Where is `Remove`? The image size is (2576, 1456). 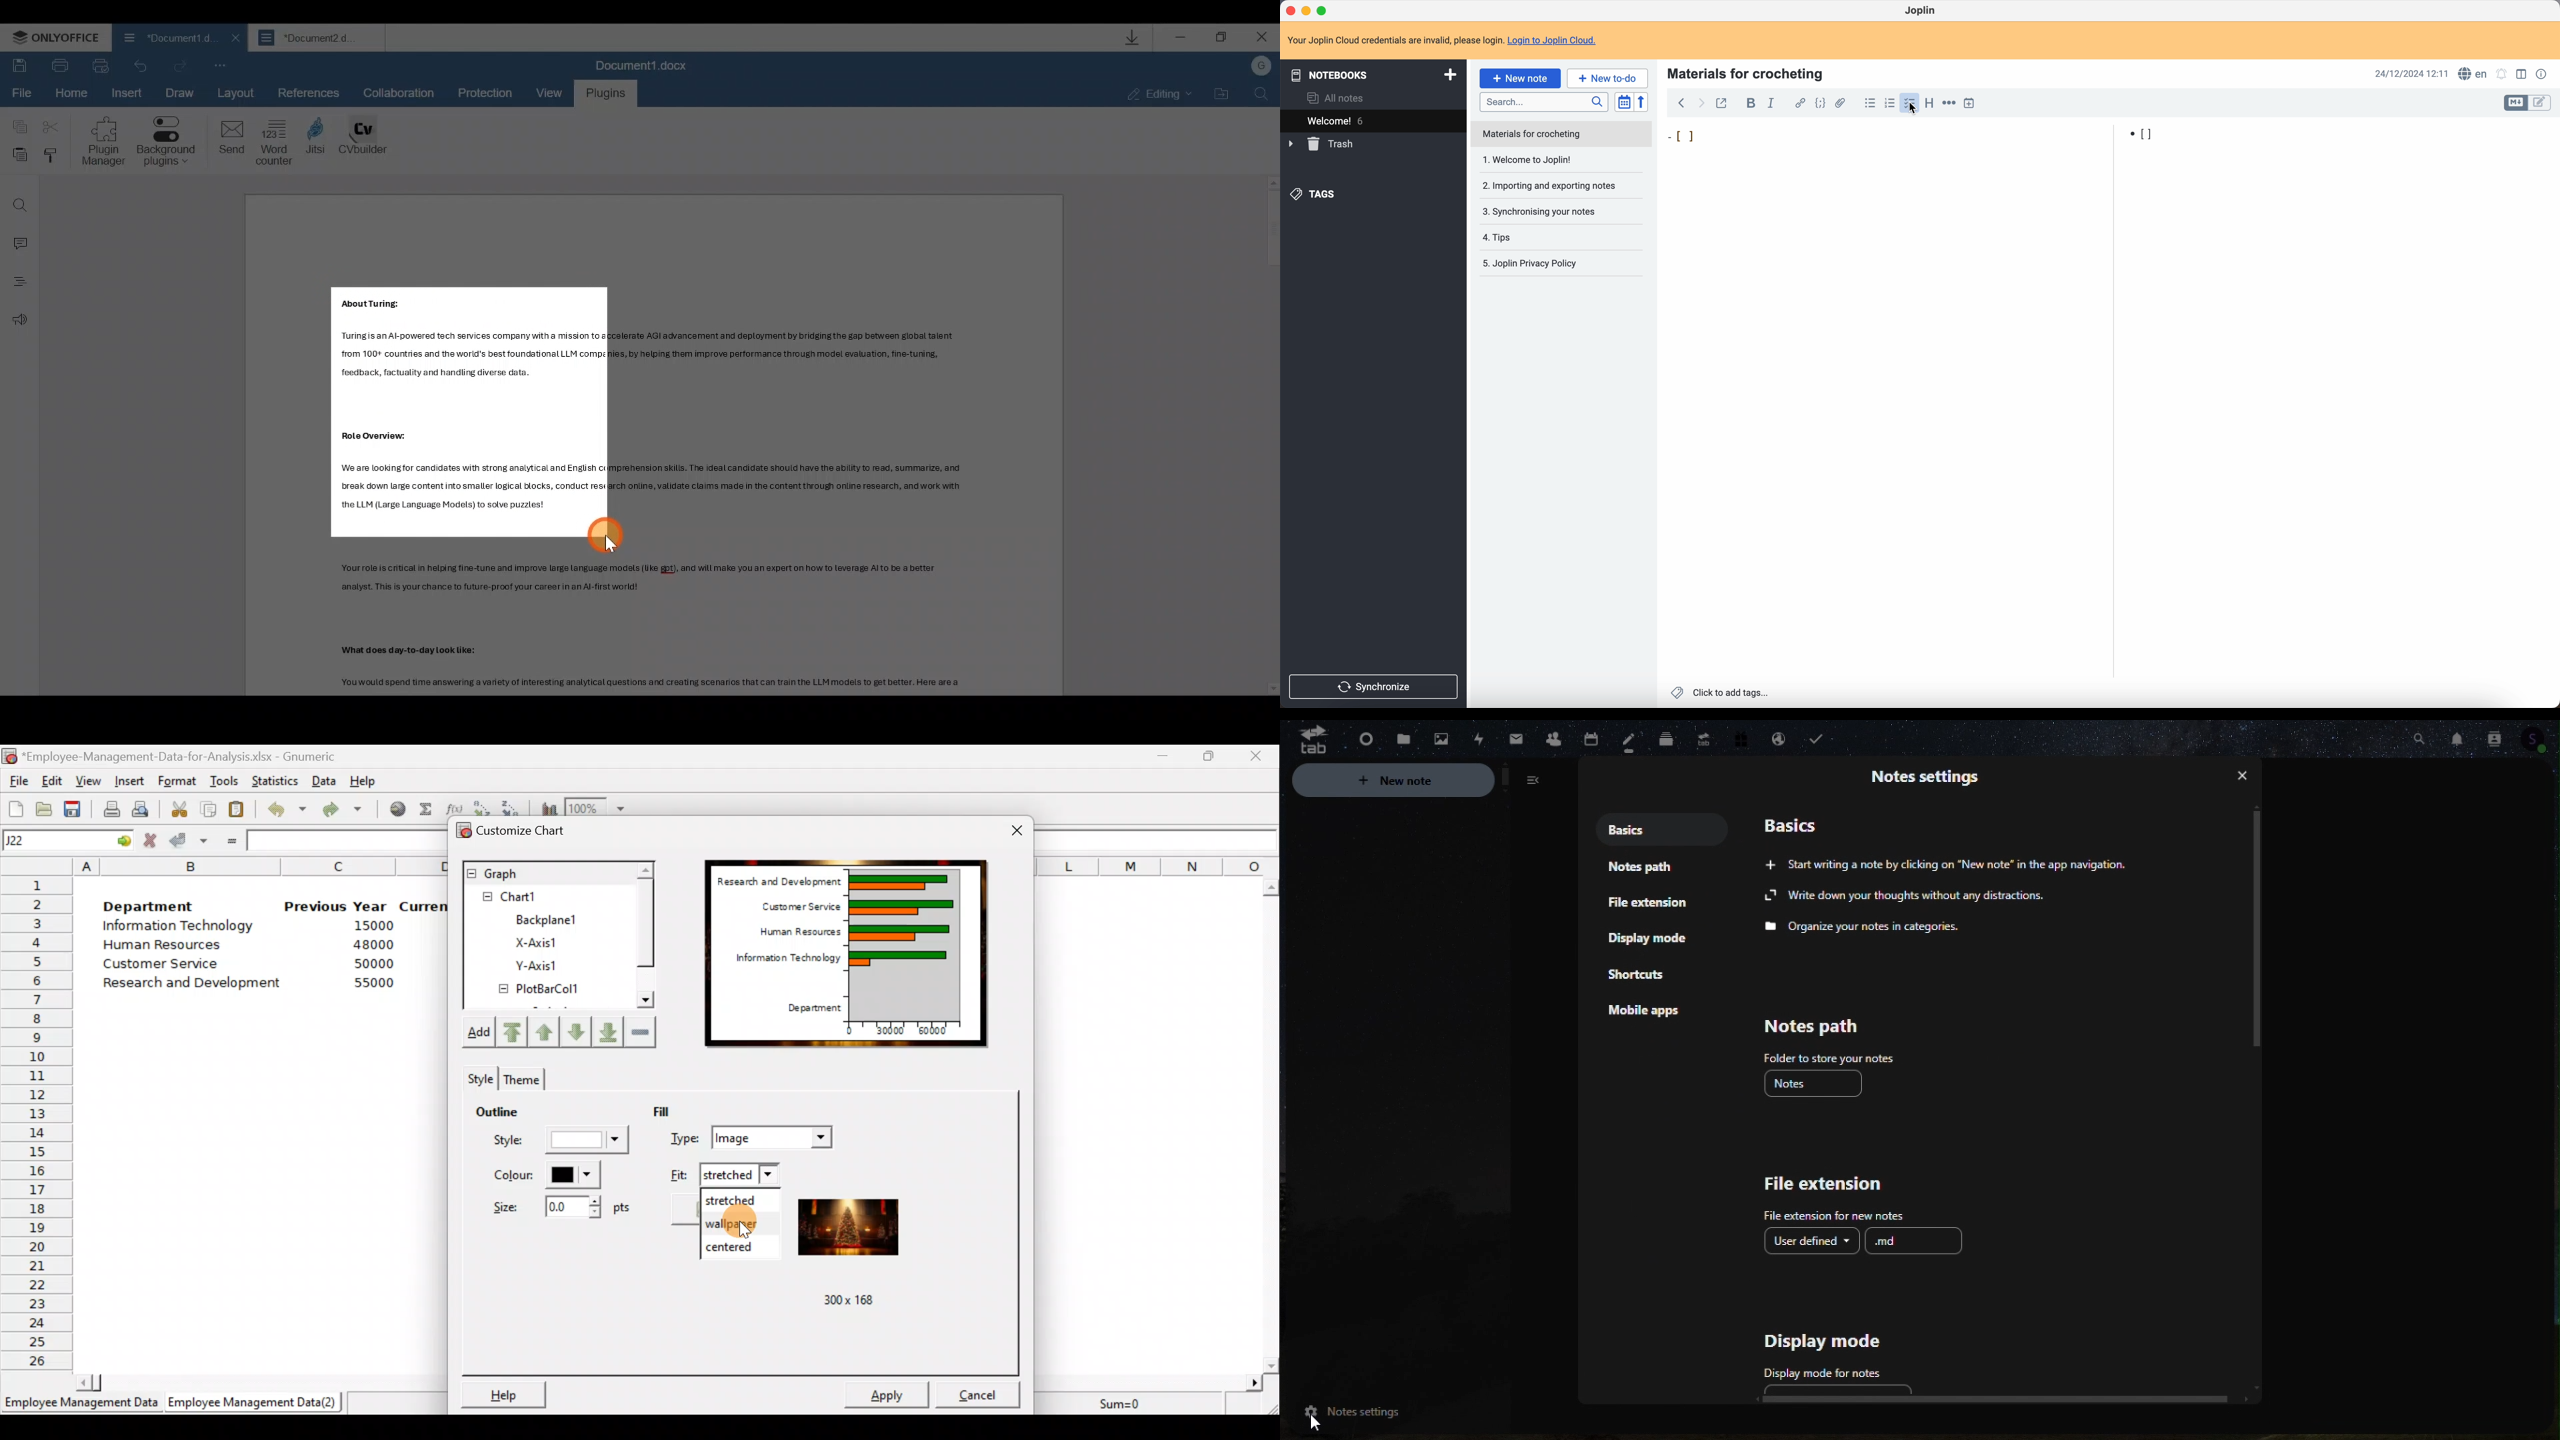 Remove is located at coordinates (641, 1033).